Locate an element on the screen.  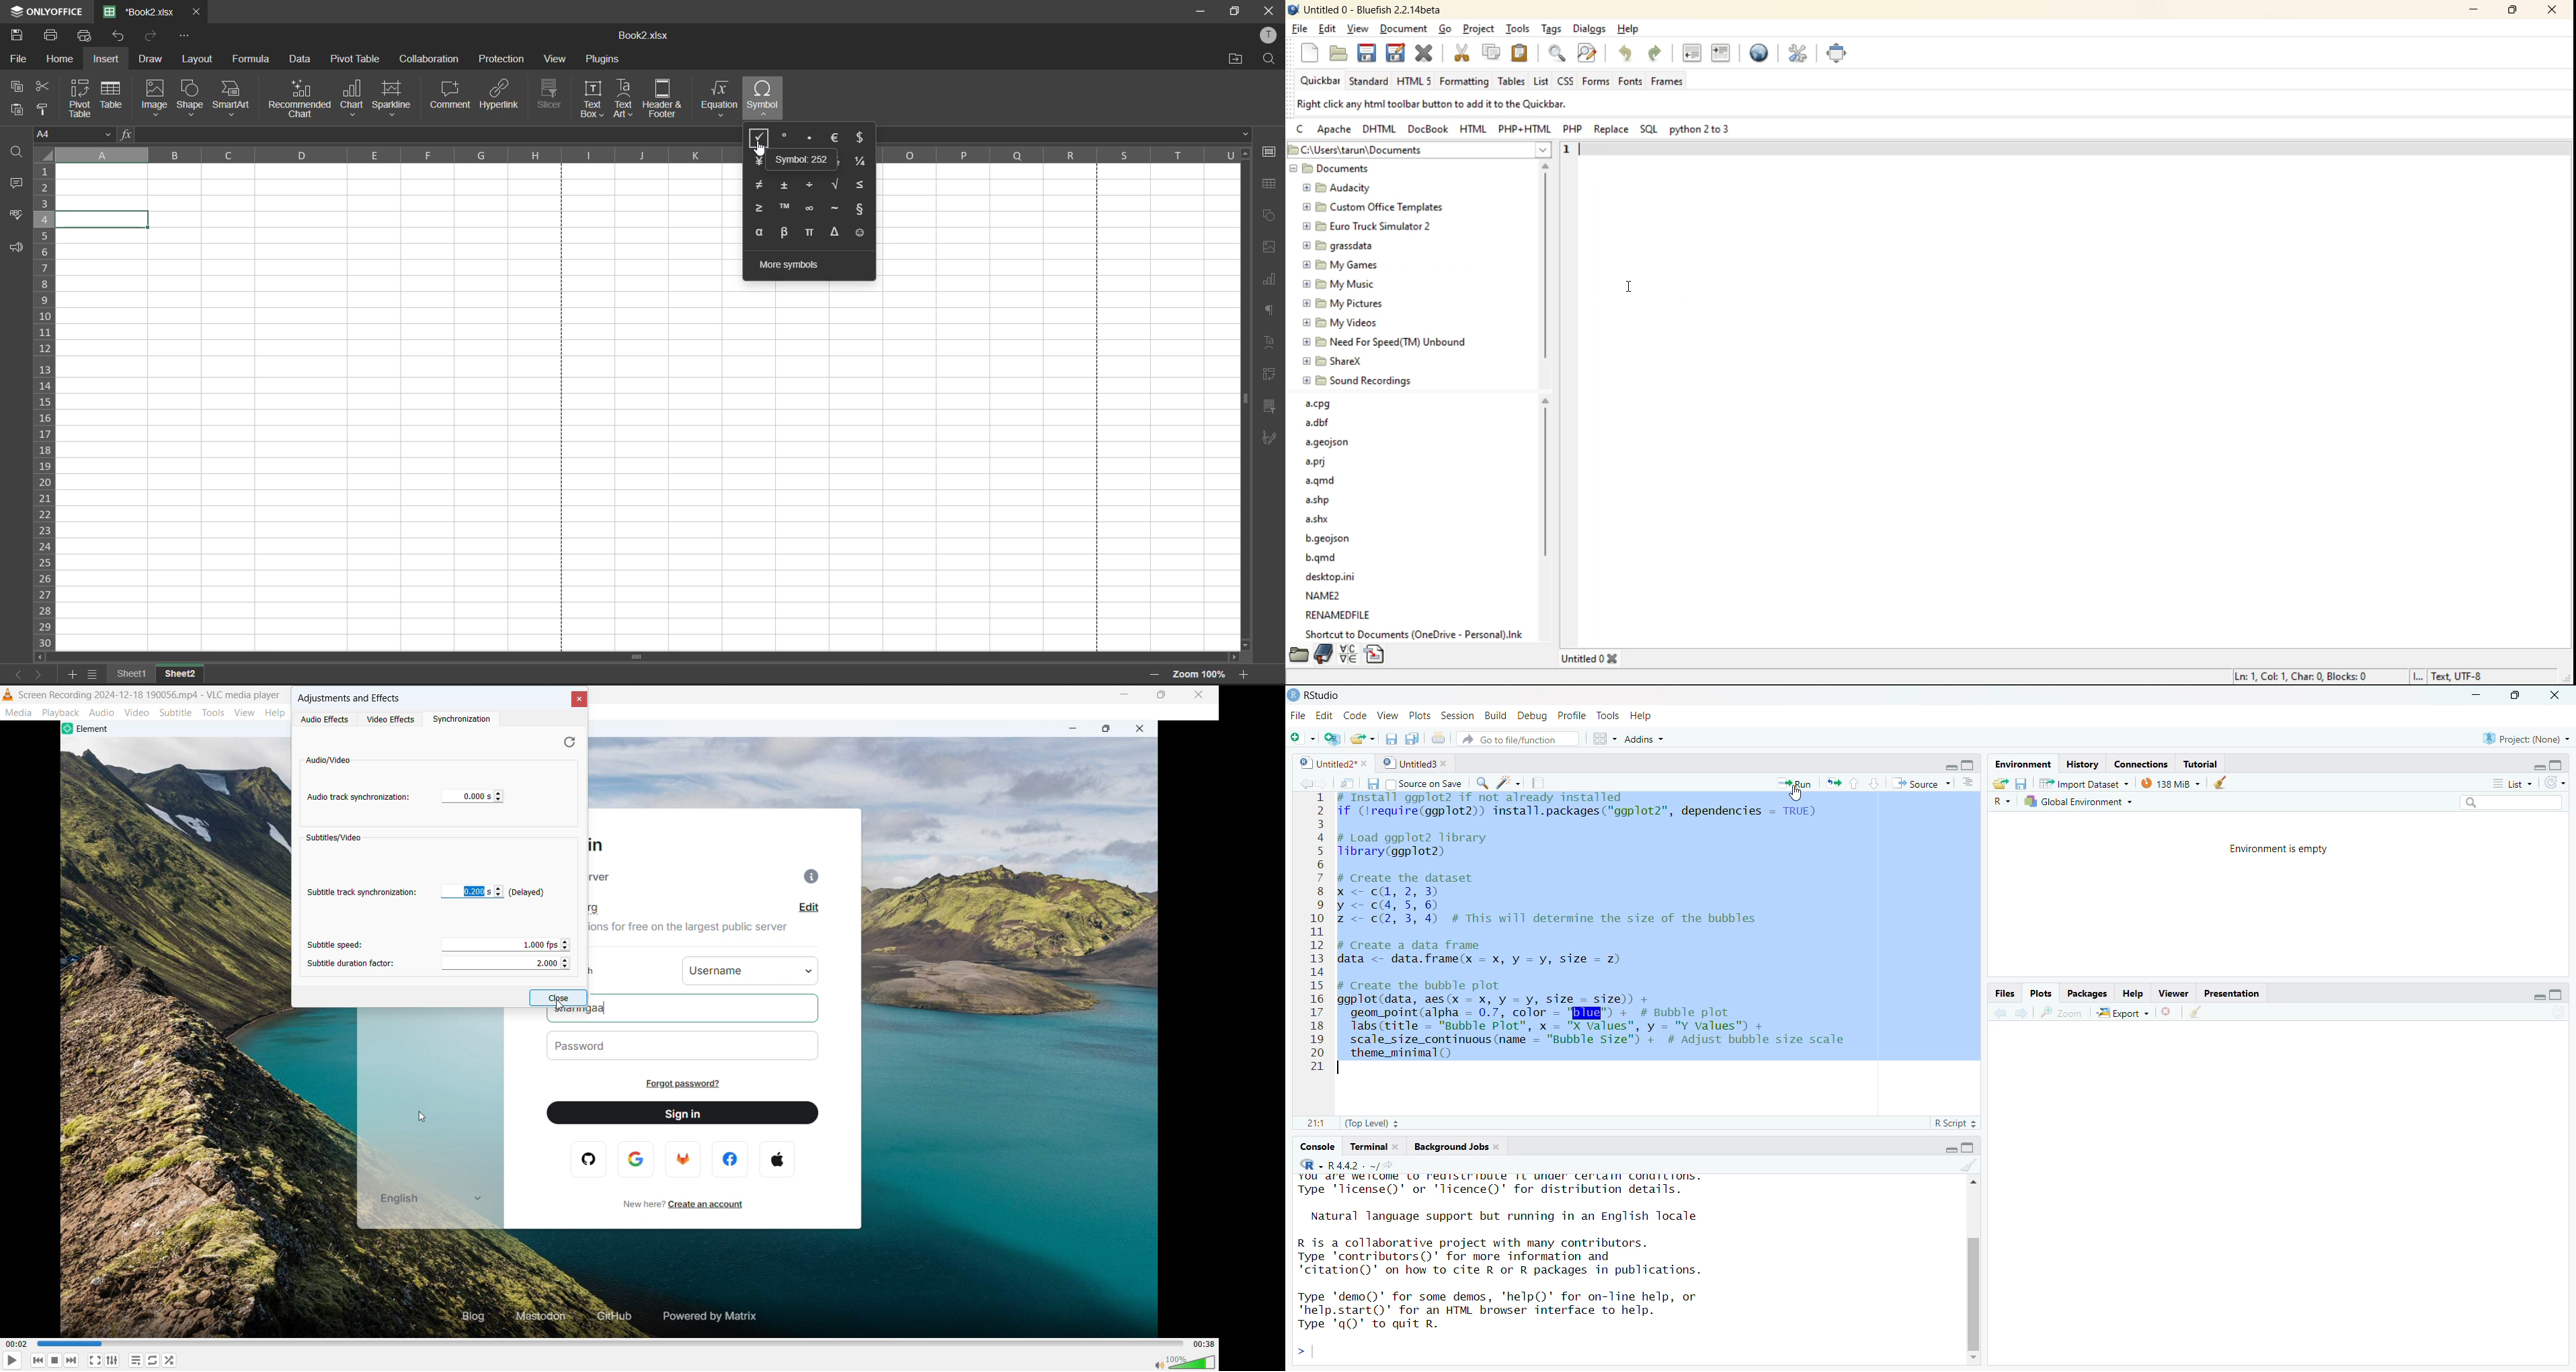
1:1 is located at coordinates (1308, 1124).